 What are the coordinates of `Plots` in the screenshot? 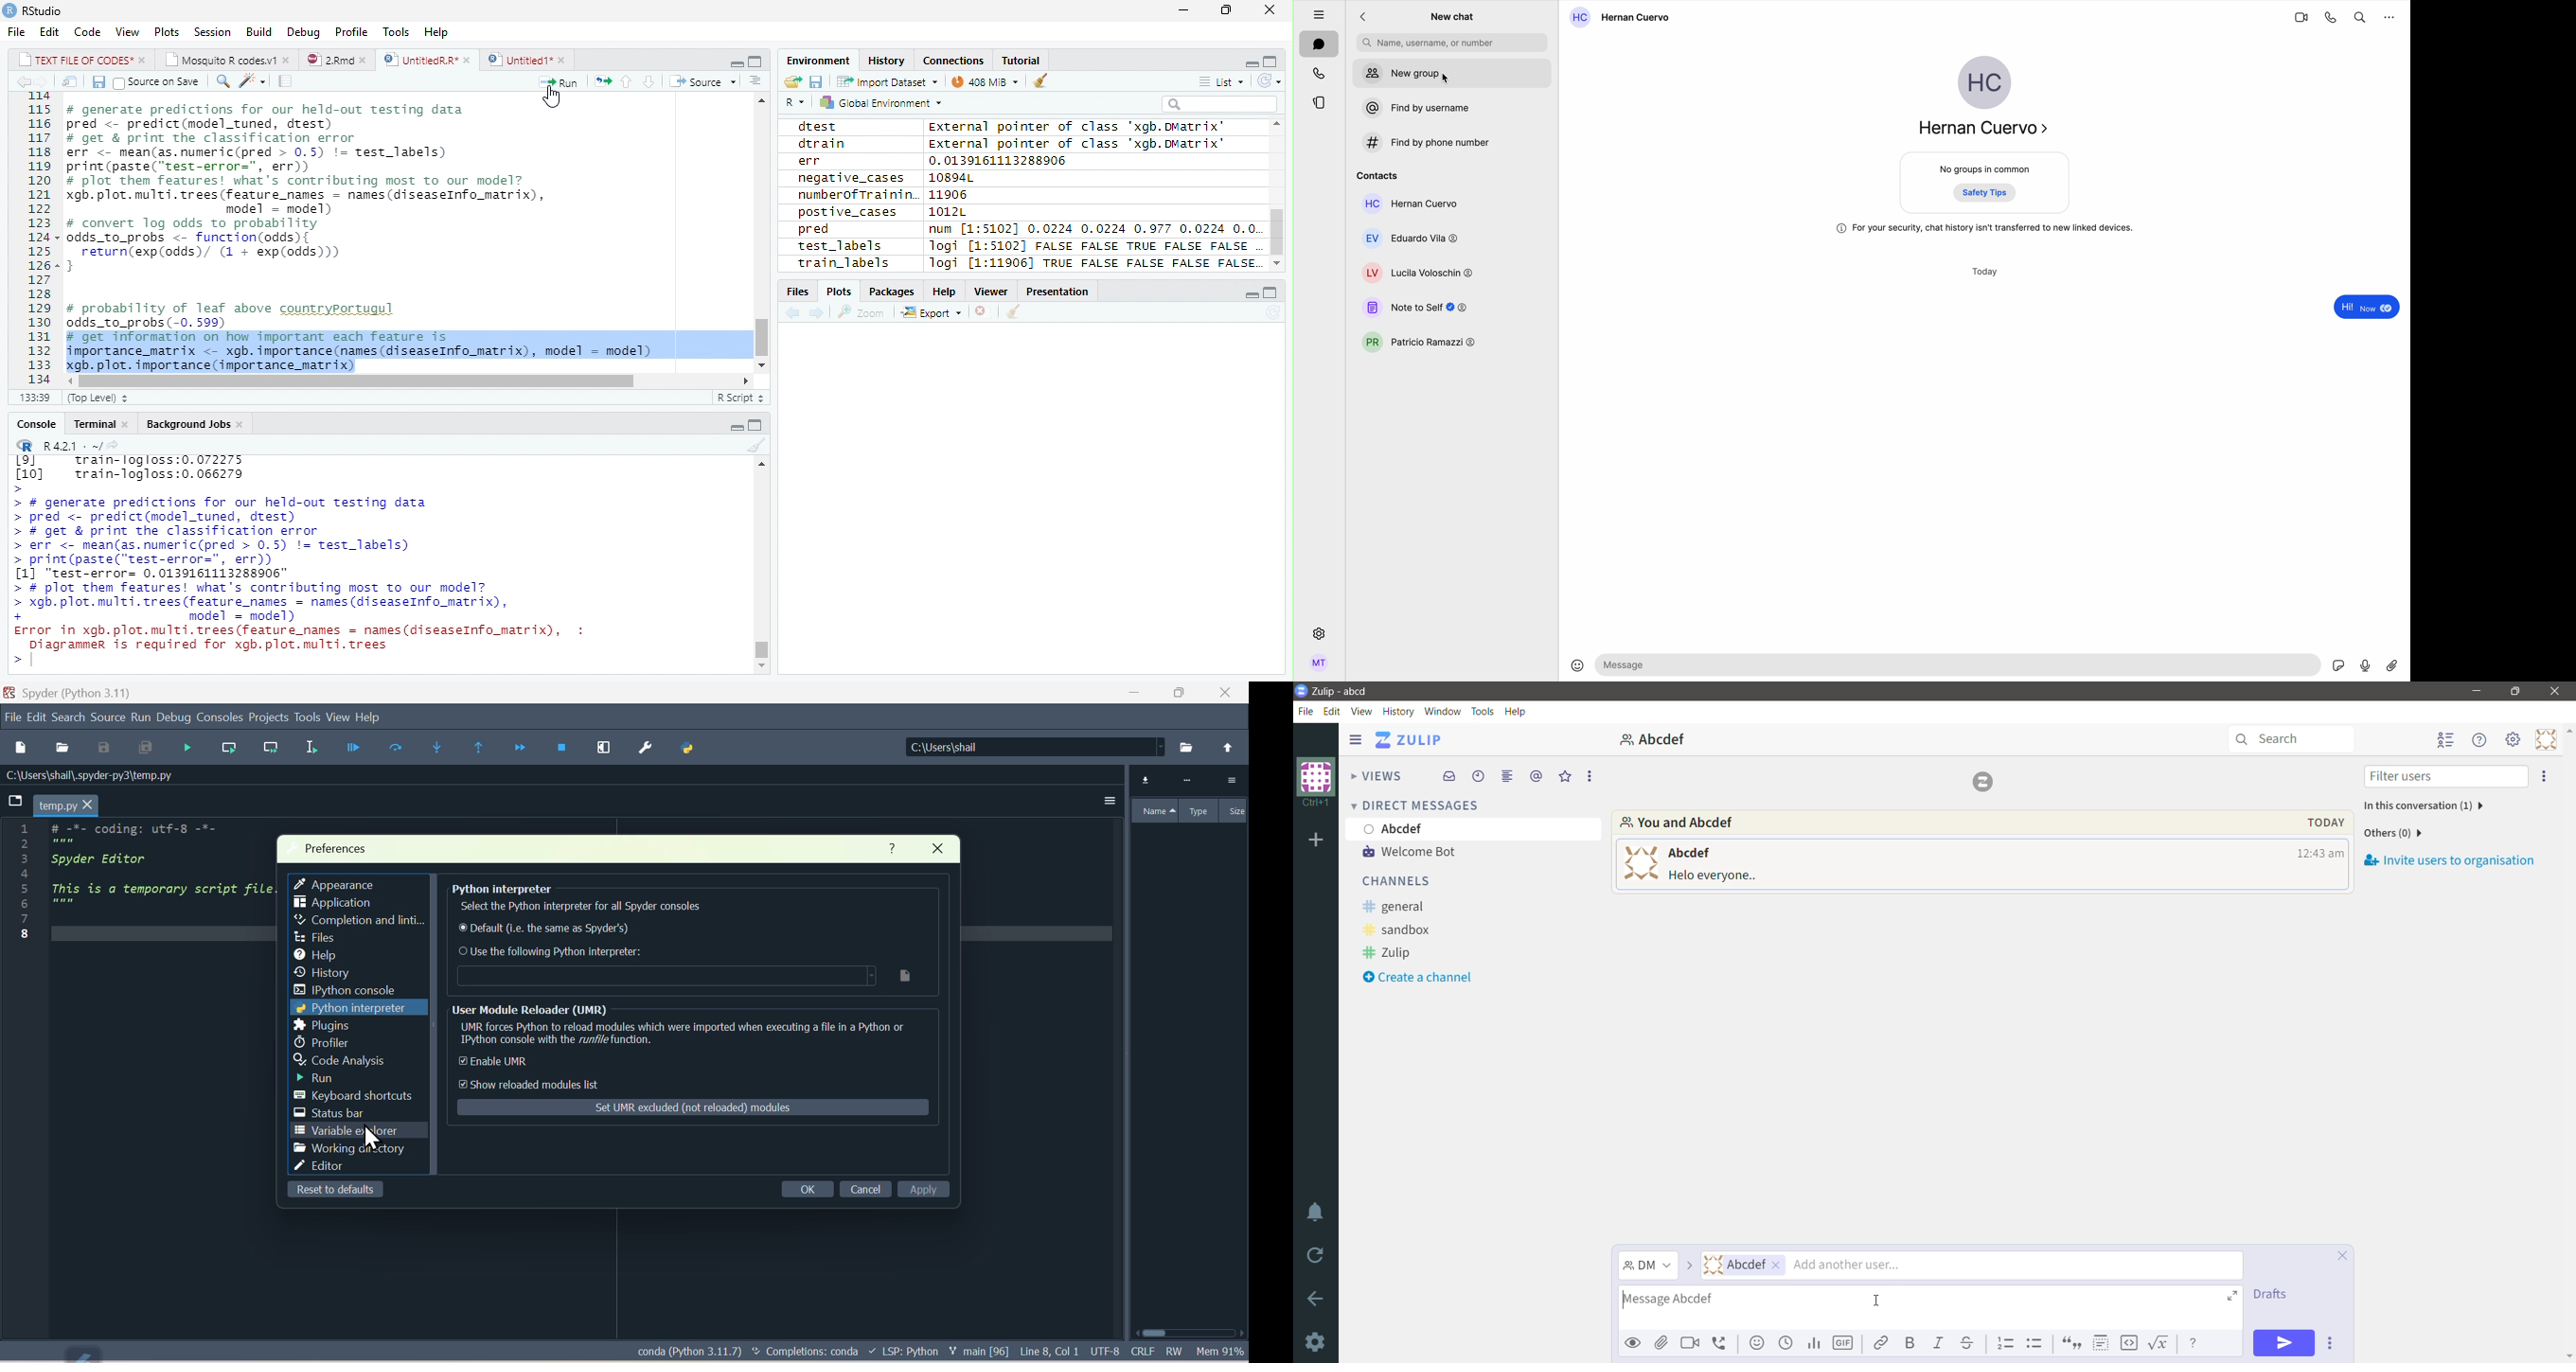 It's located at (165, 31).